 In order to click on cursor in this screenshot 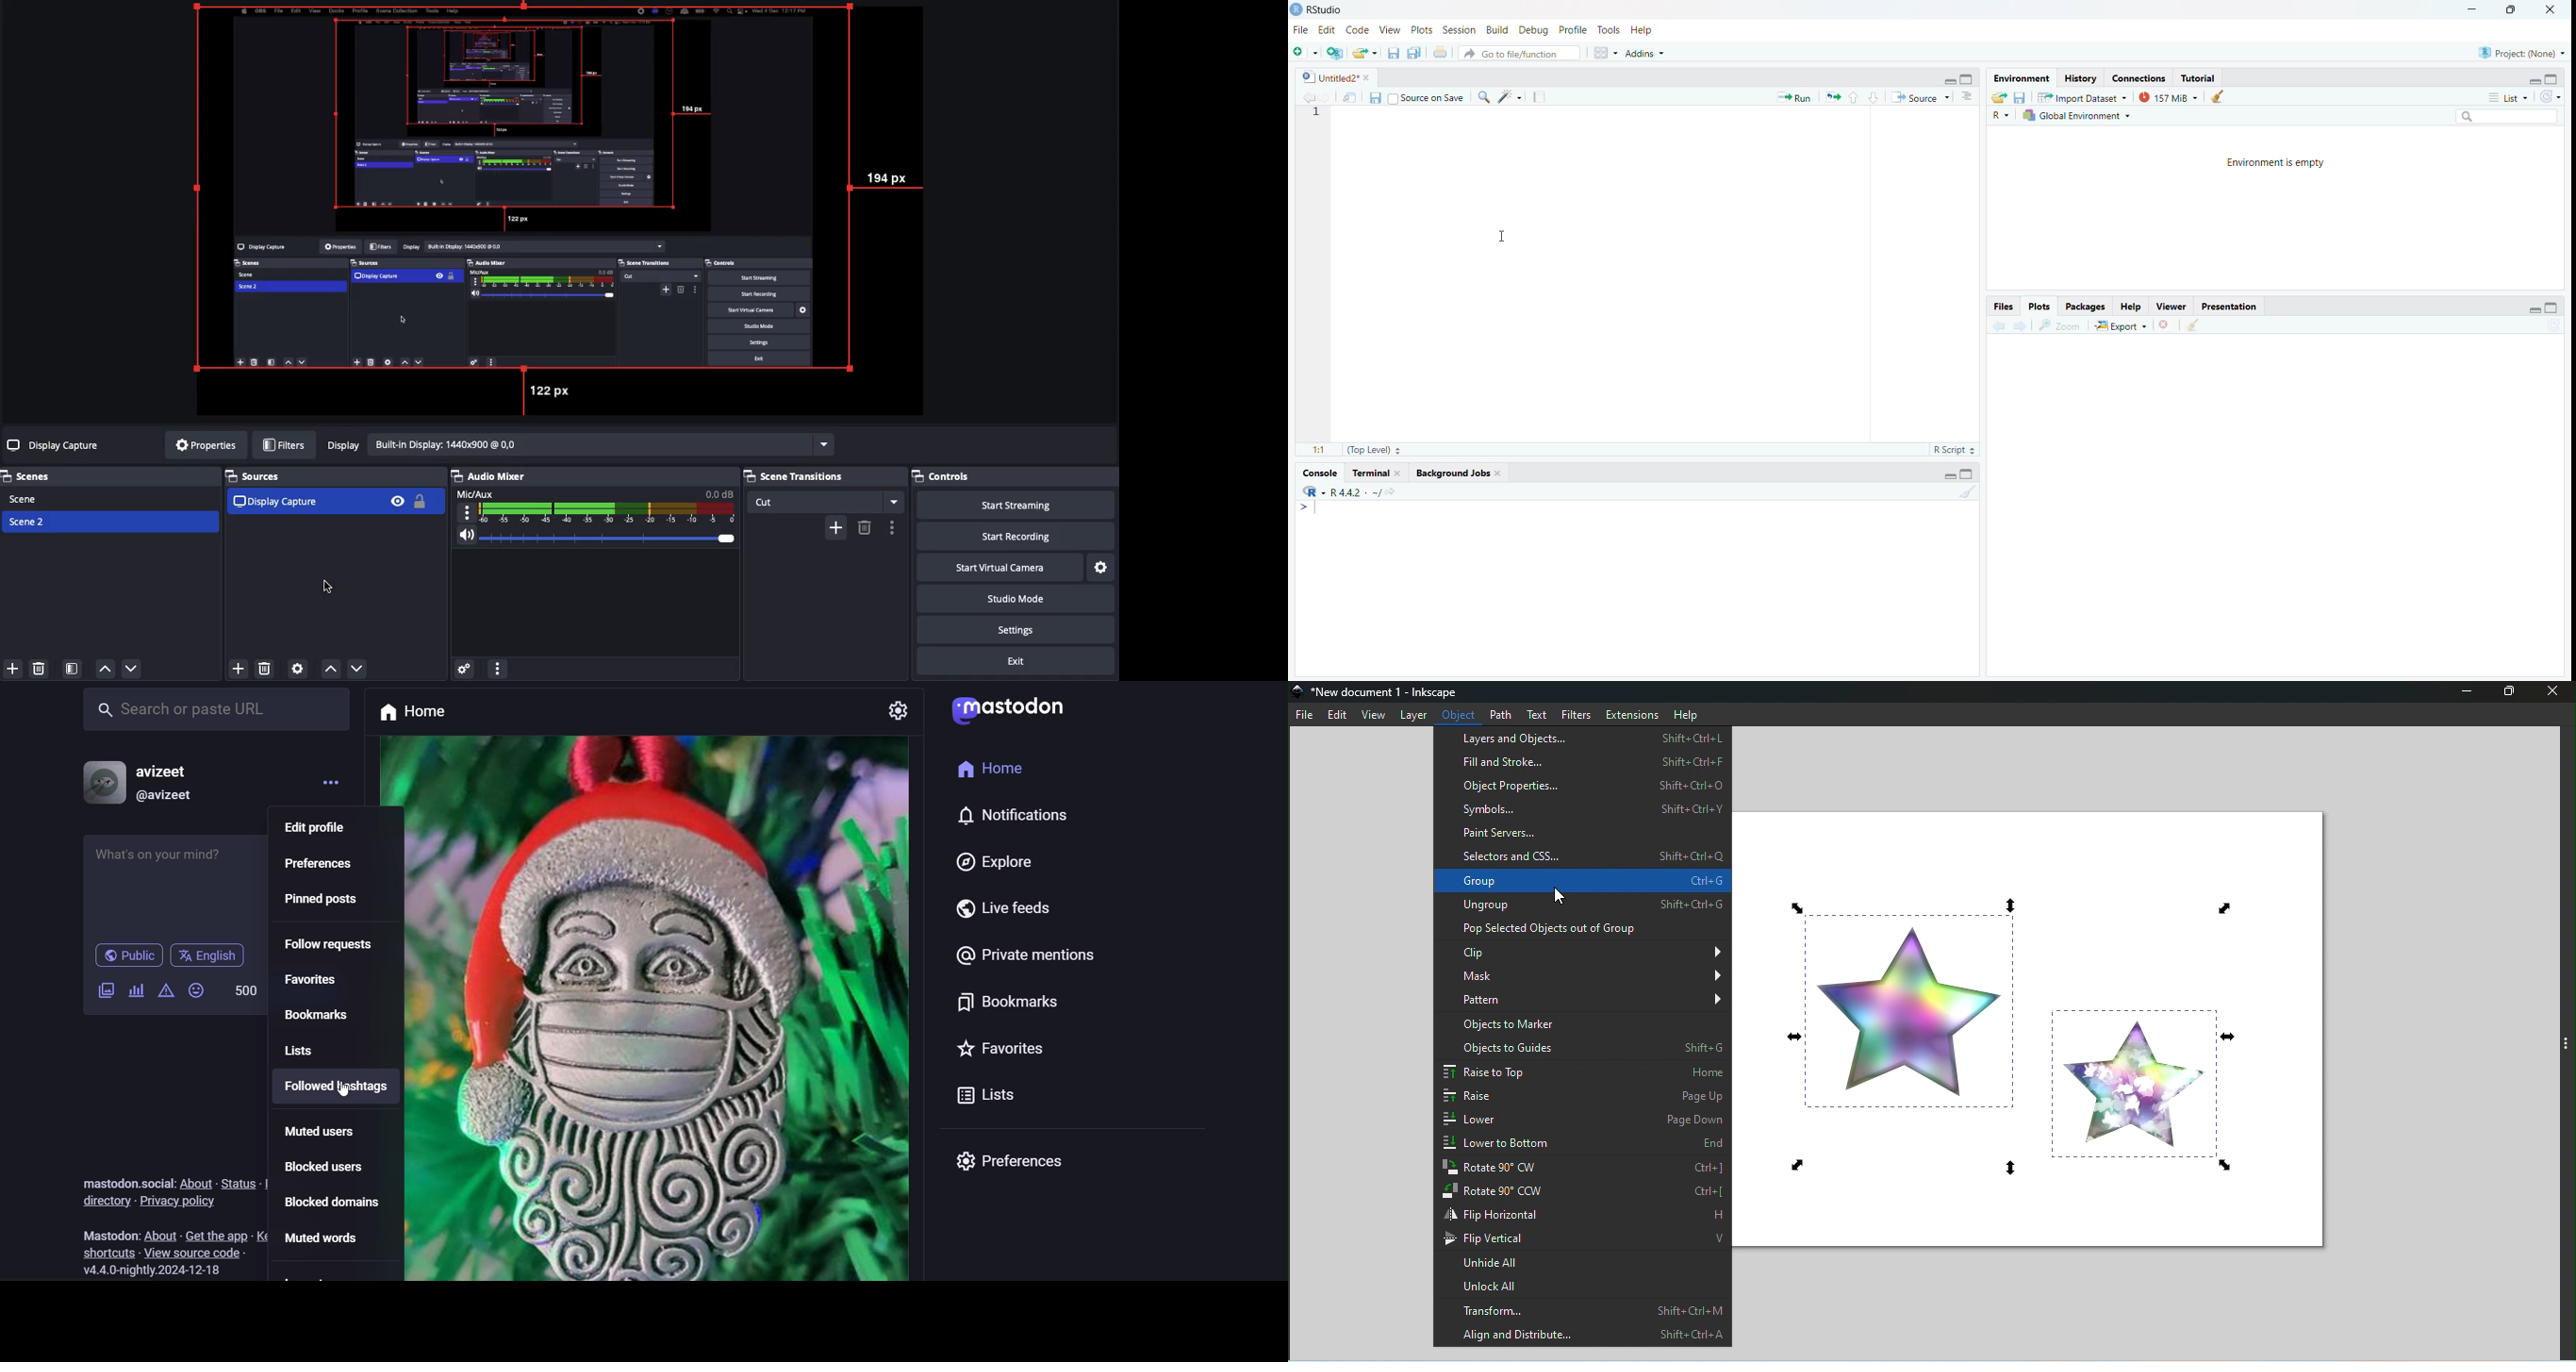, I will do `click(1502, 237)`.